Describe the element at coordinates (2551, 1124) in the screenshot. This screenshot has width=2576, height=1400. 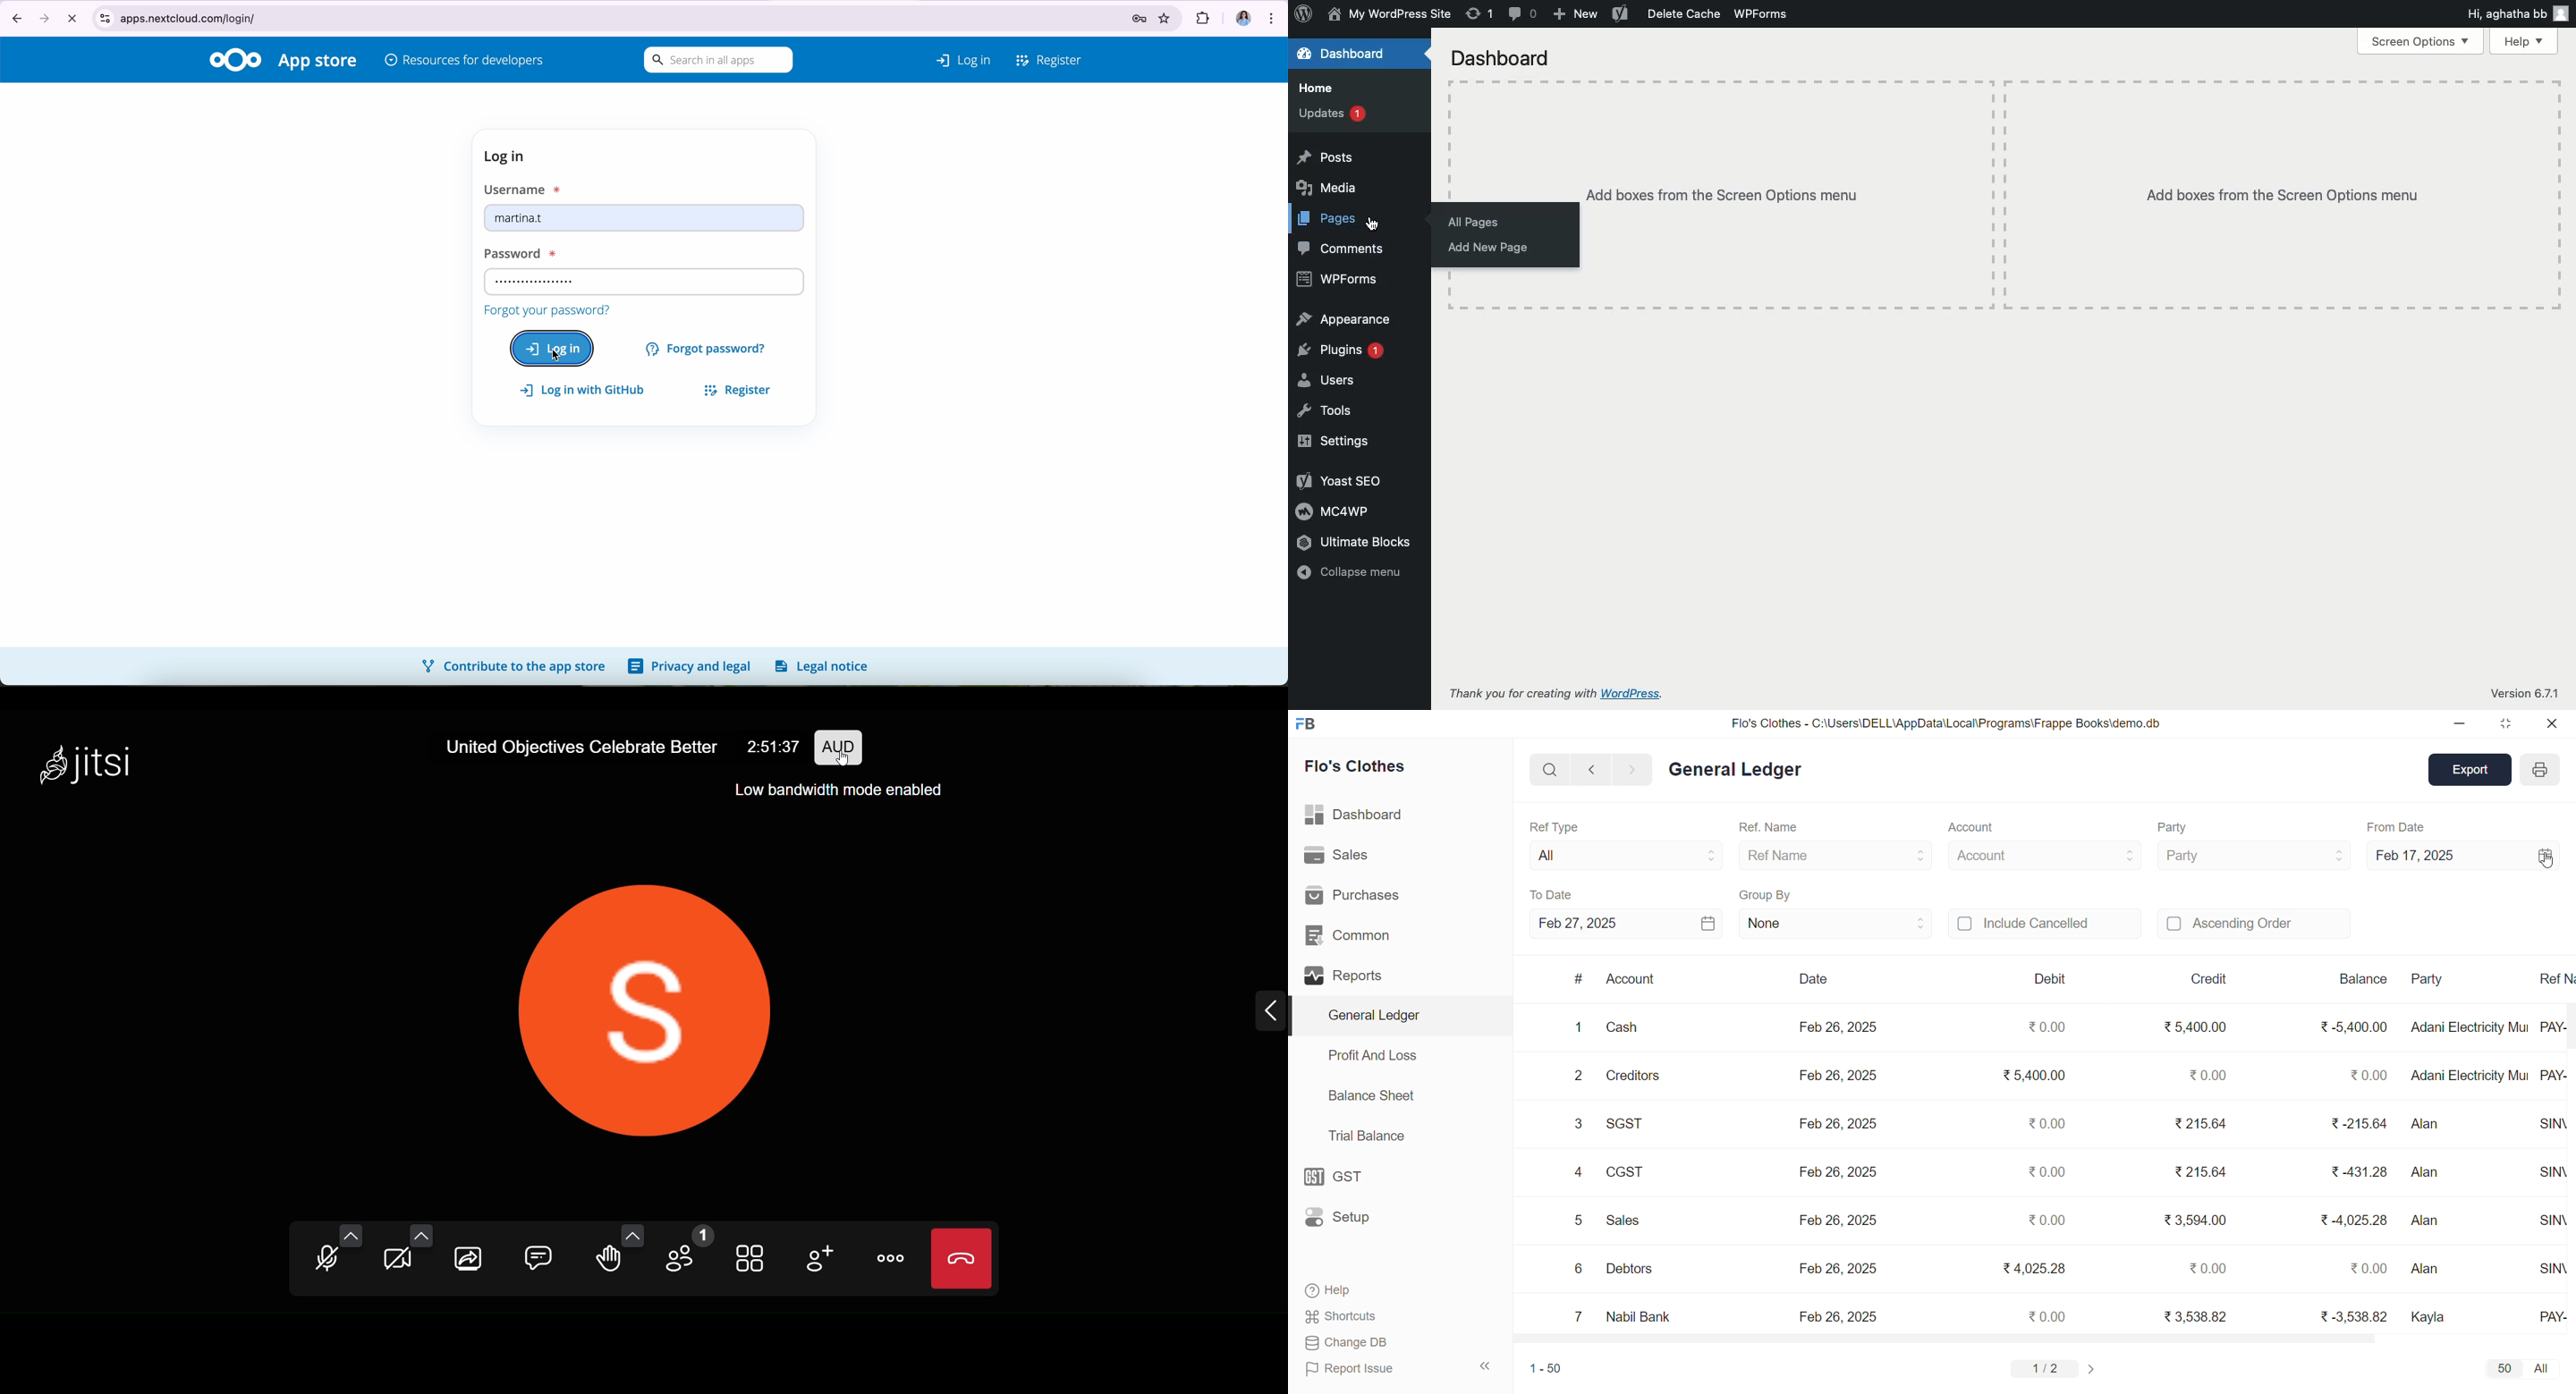
I see `SINV-` at that location.